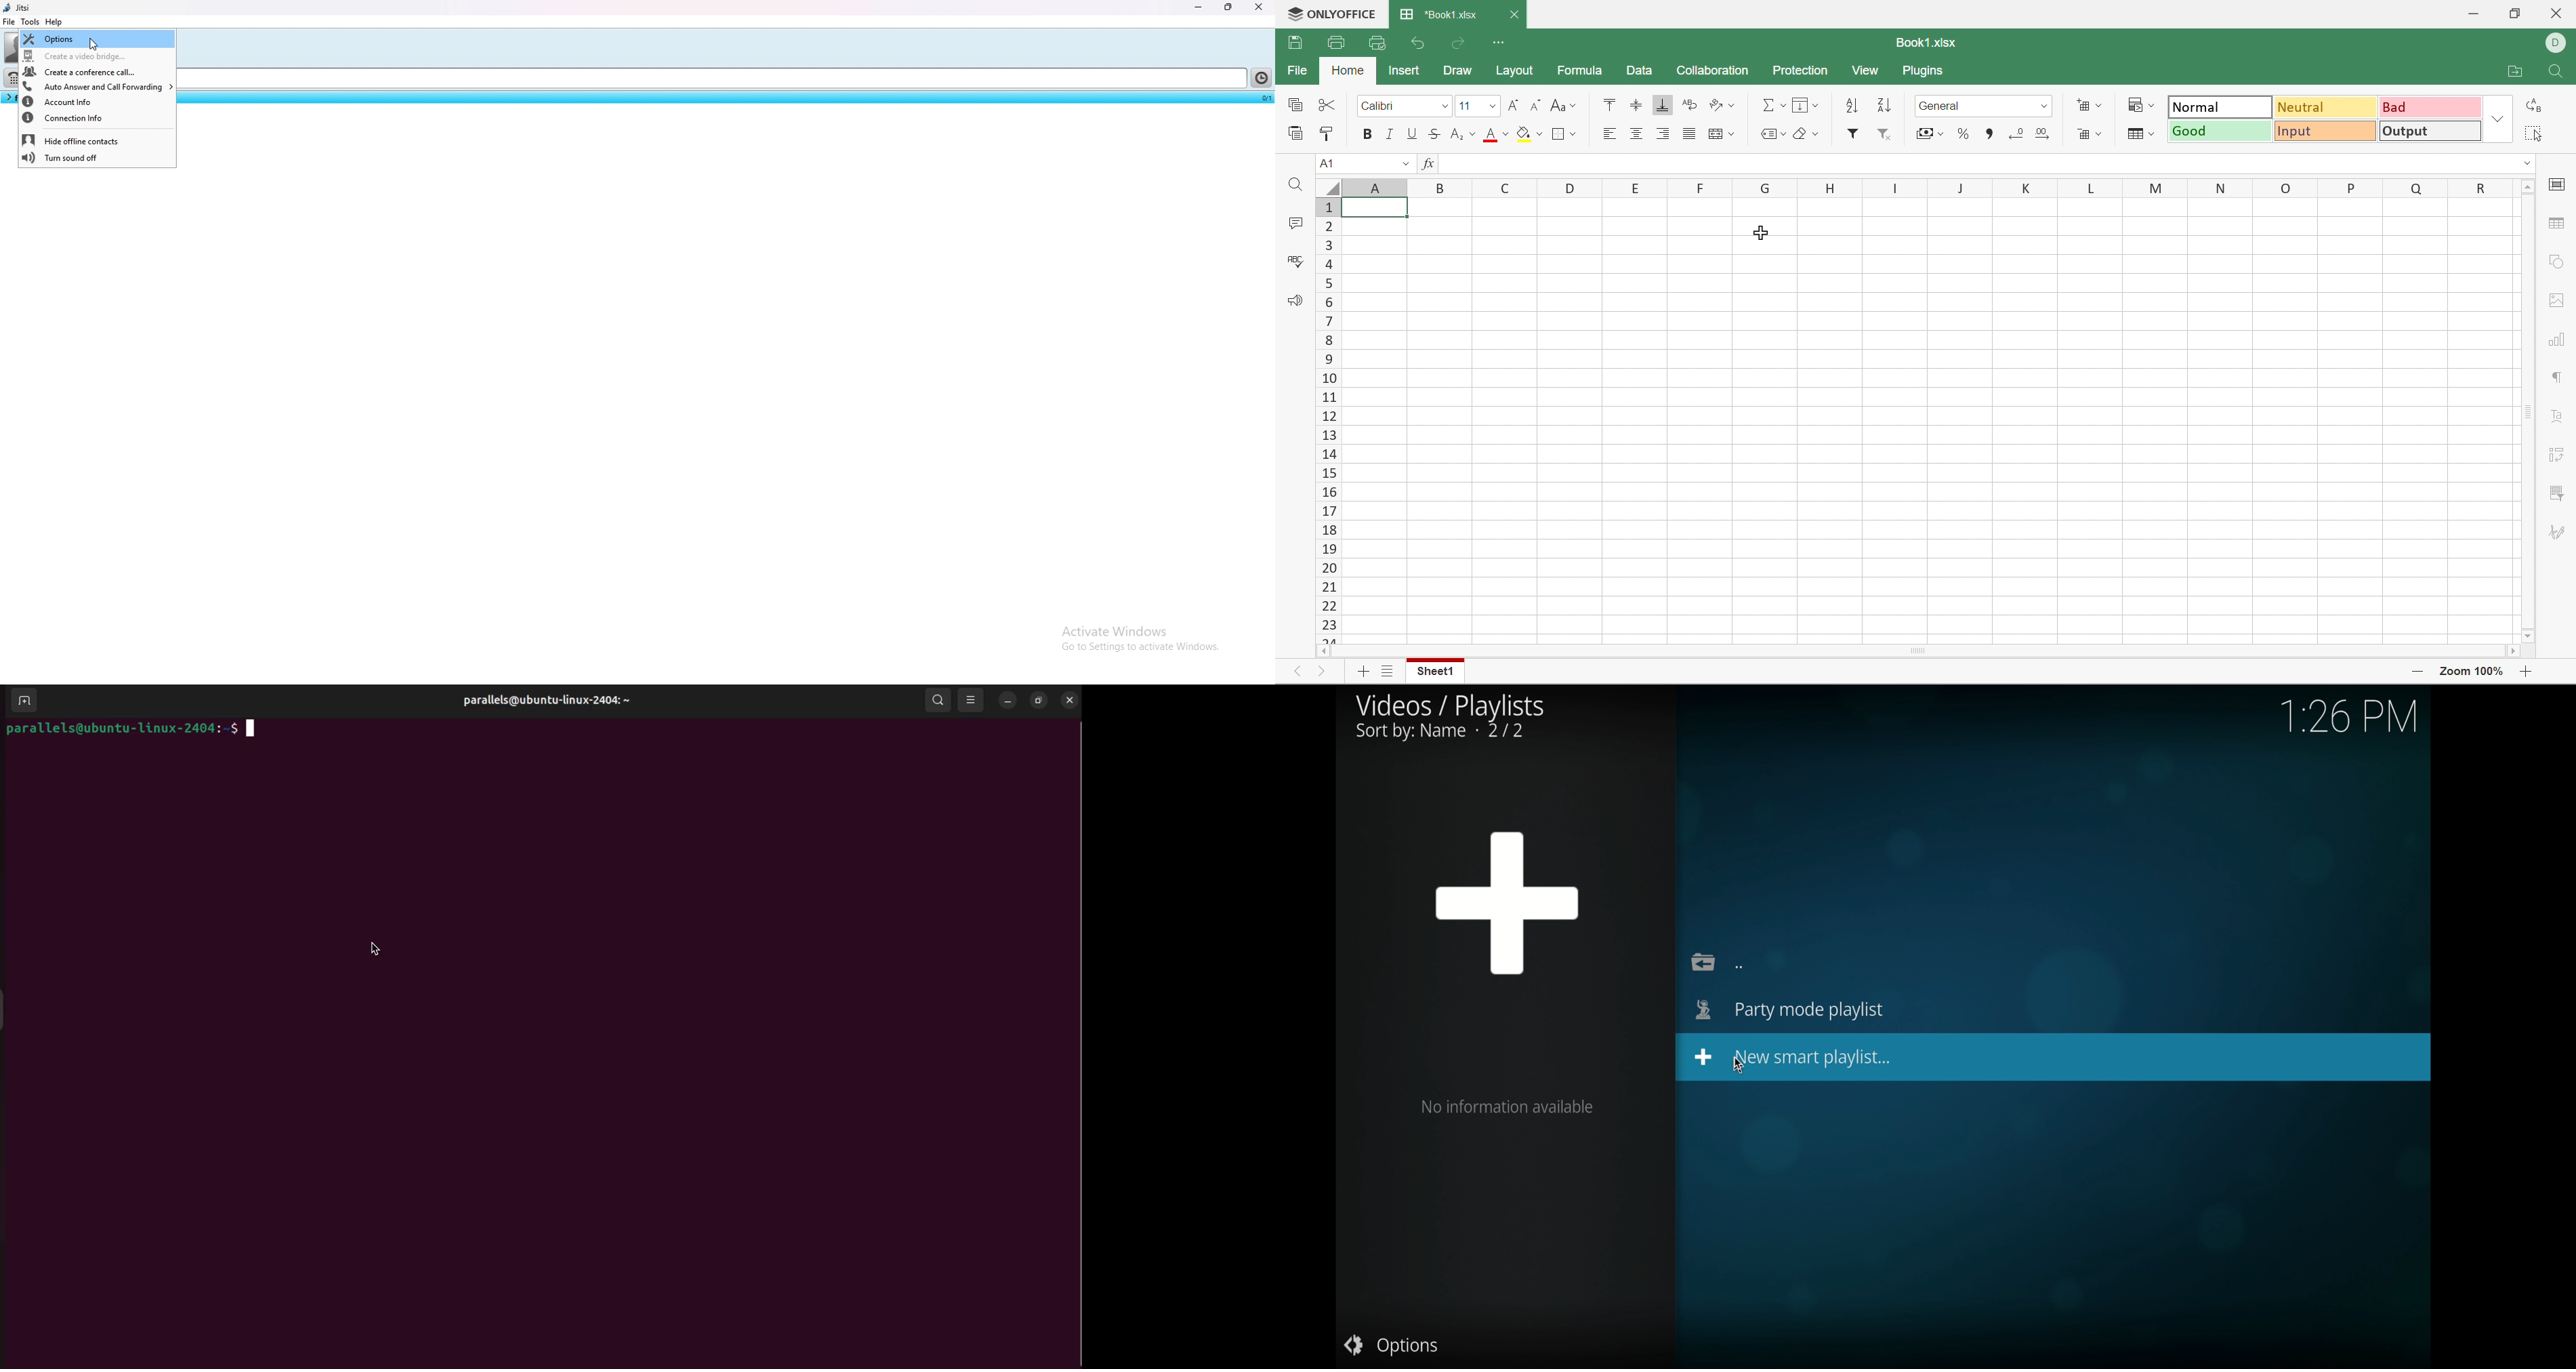 The image size is (2576, 1372). I want to click on minimize, so click(1008, 699).